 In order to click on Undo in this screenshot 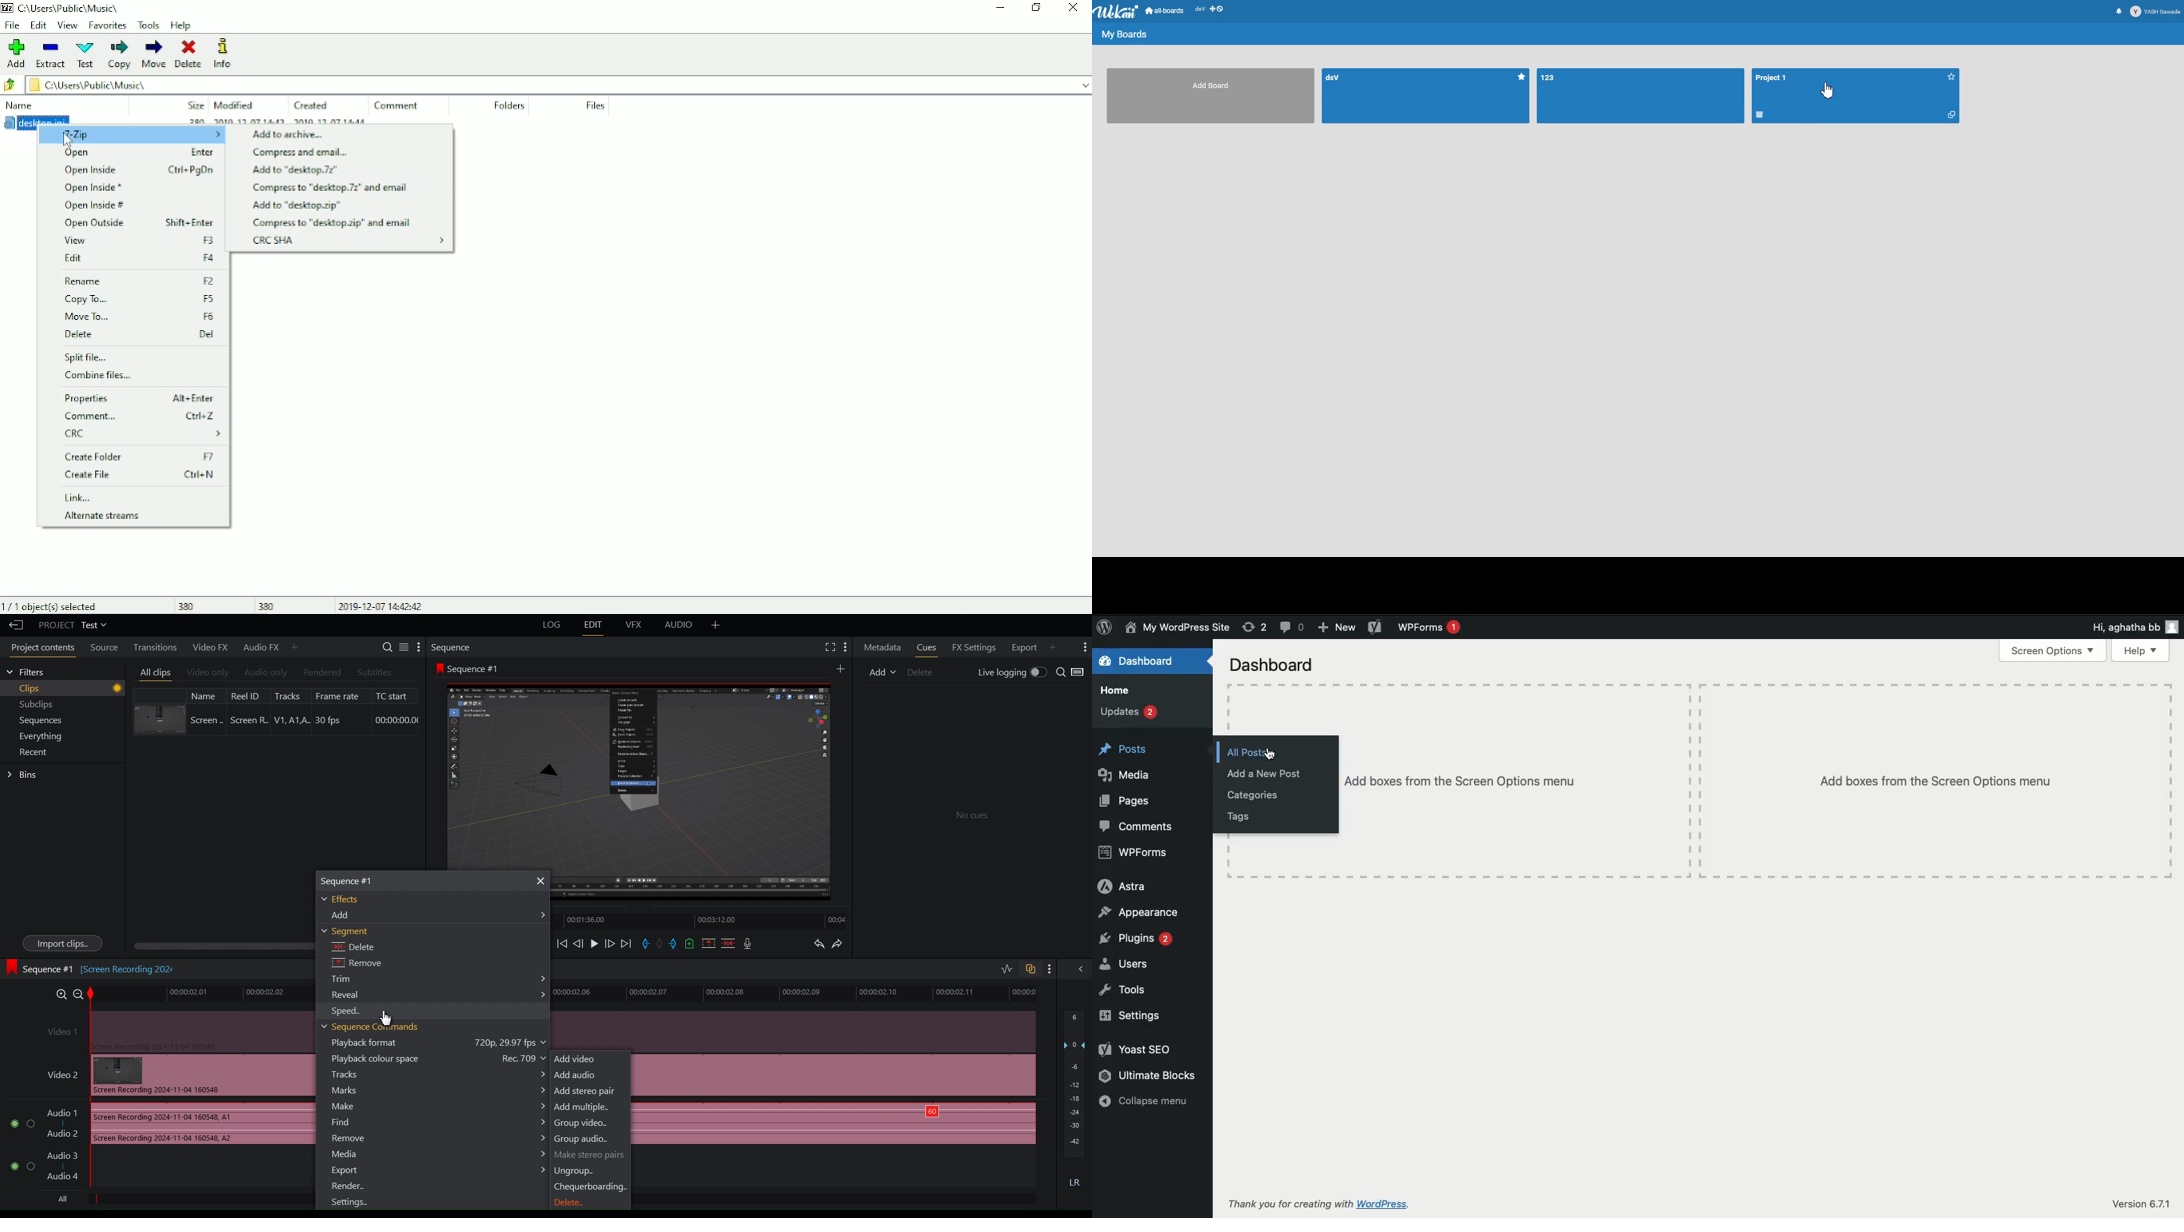, I will do `click(818, 945)`.